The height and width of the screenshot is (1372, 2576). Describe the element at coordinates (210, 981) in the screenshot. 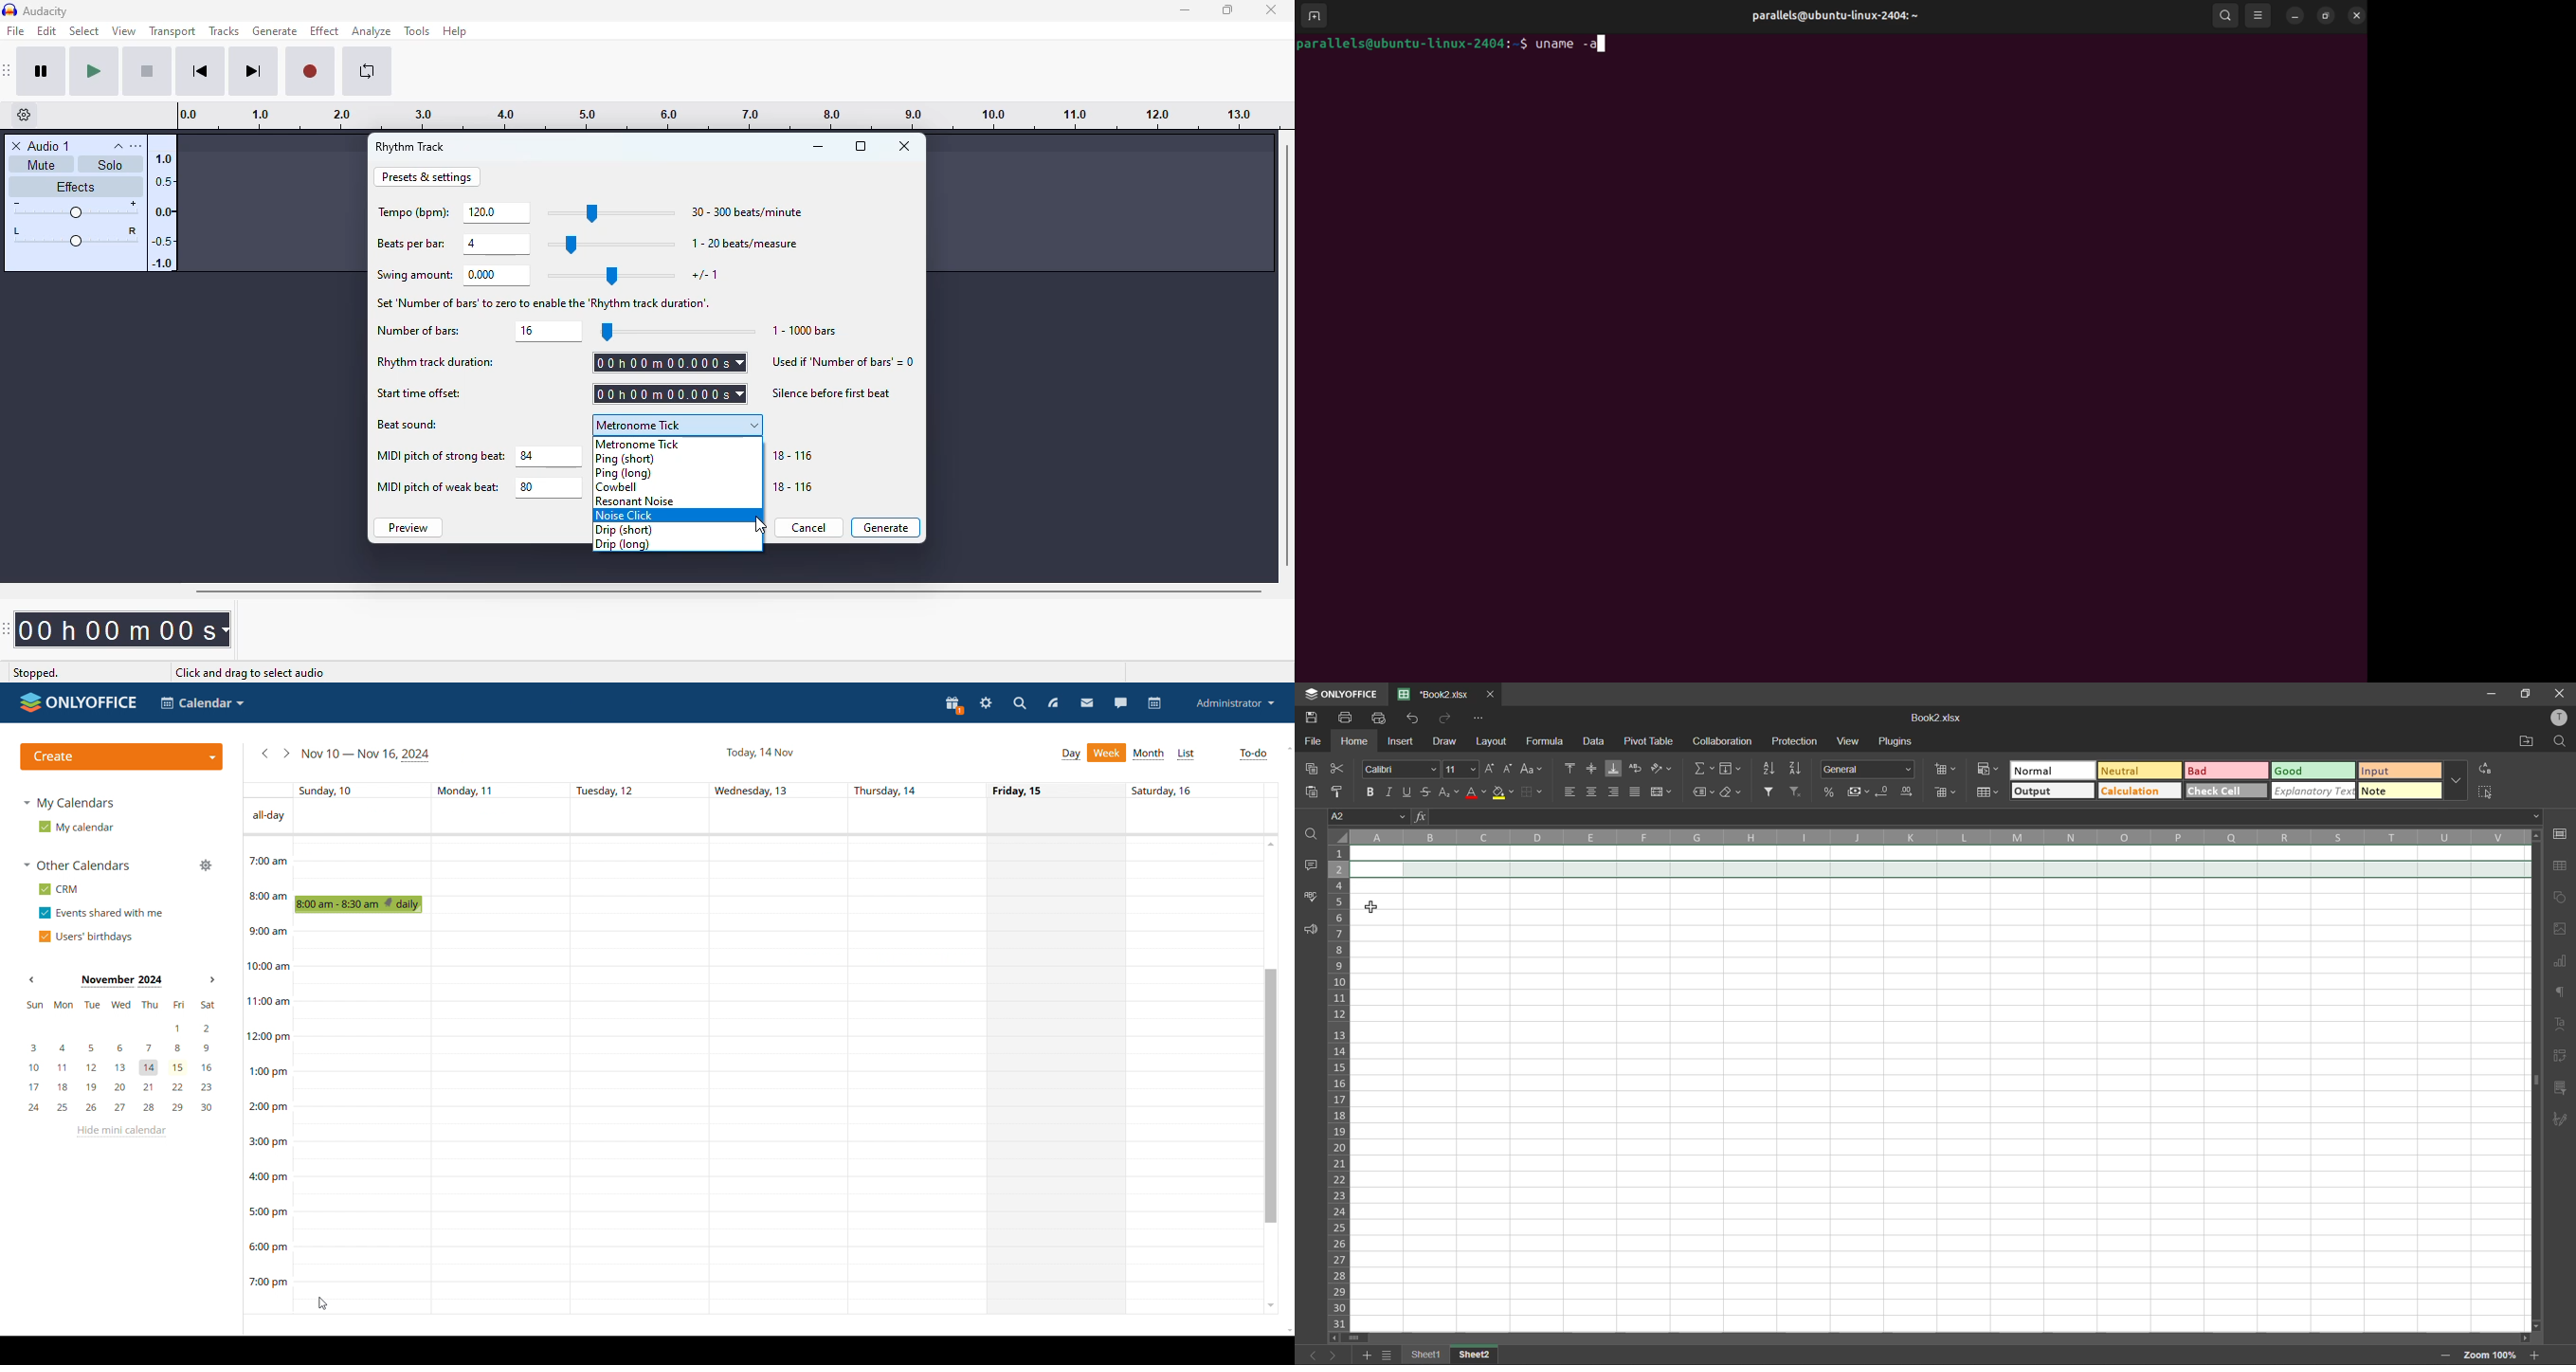

I see `next month` at that location.